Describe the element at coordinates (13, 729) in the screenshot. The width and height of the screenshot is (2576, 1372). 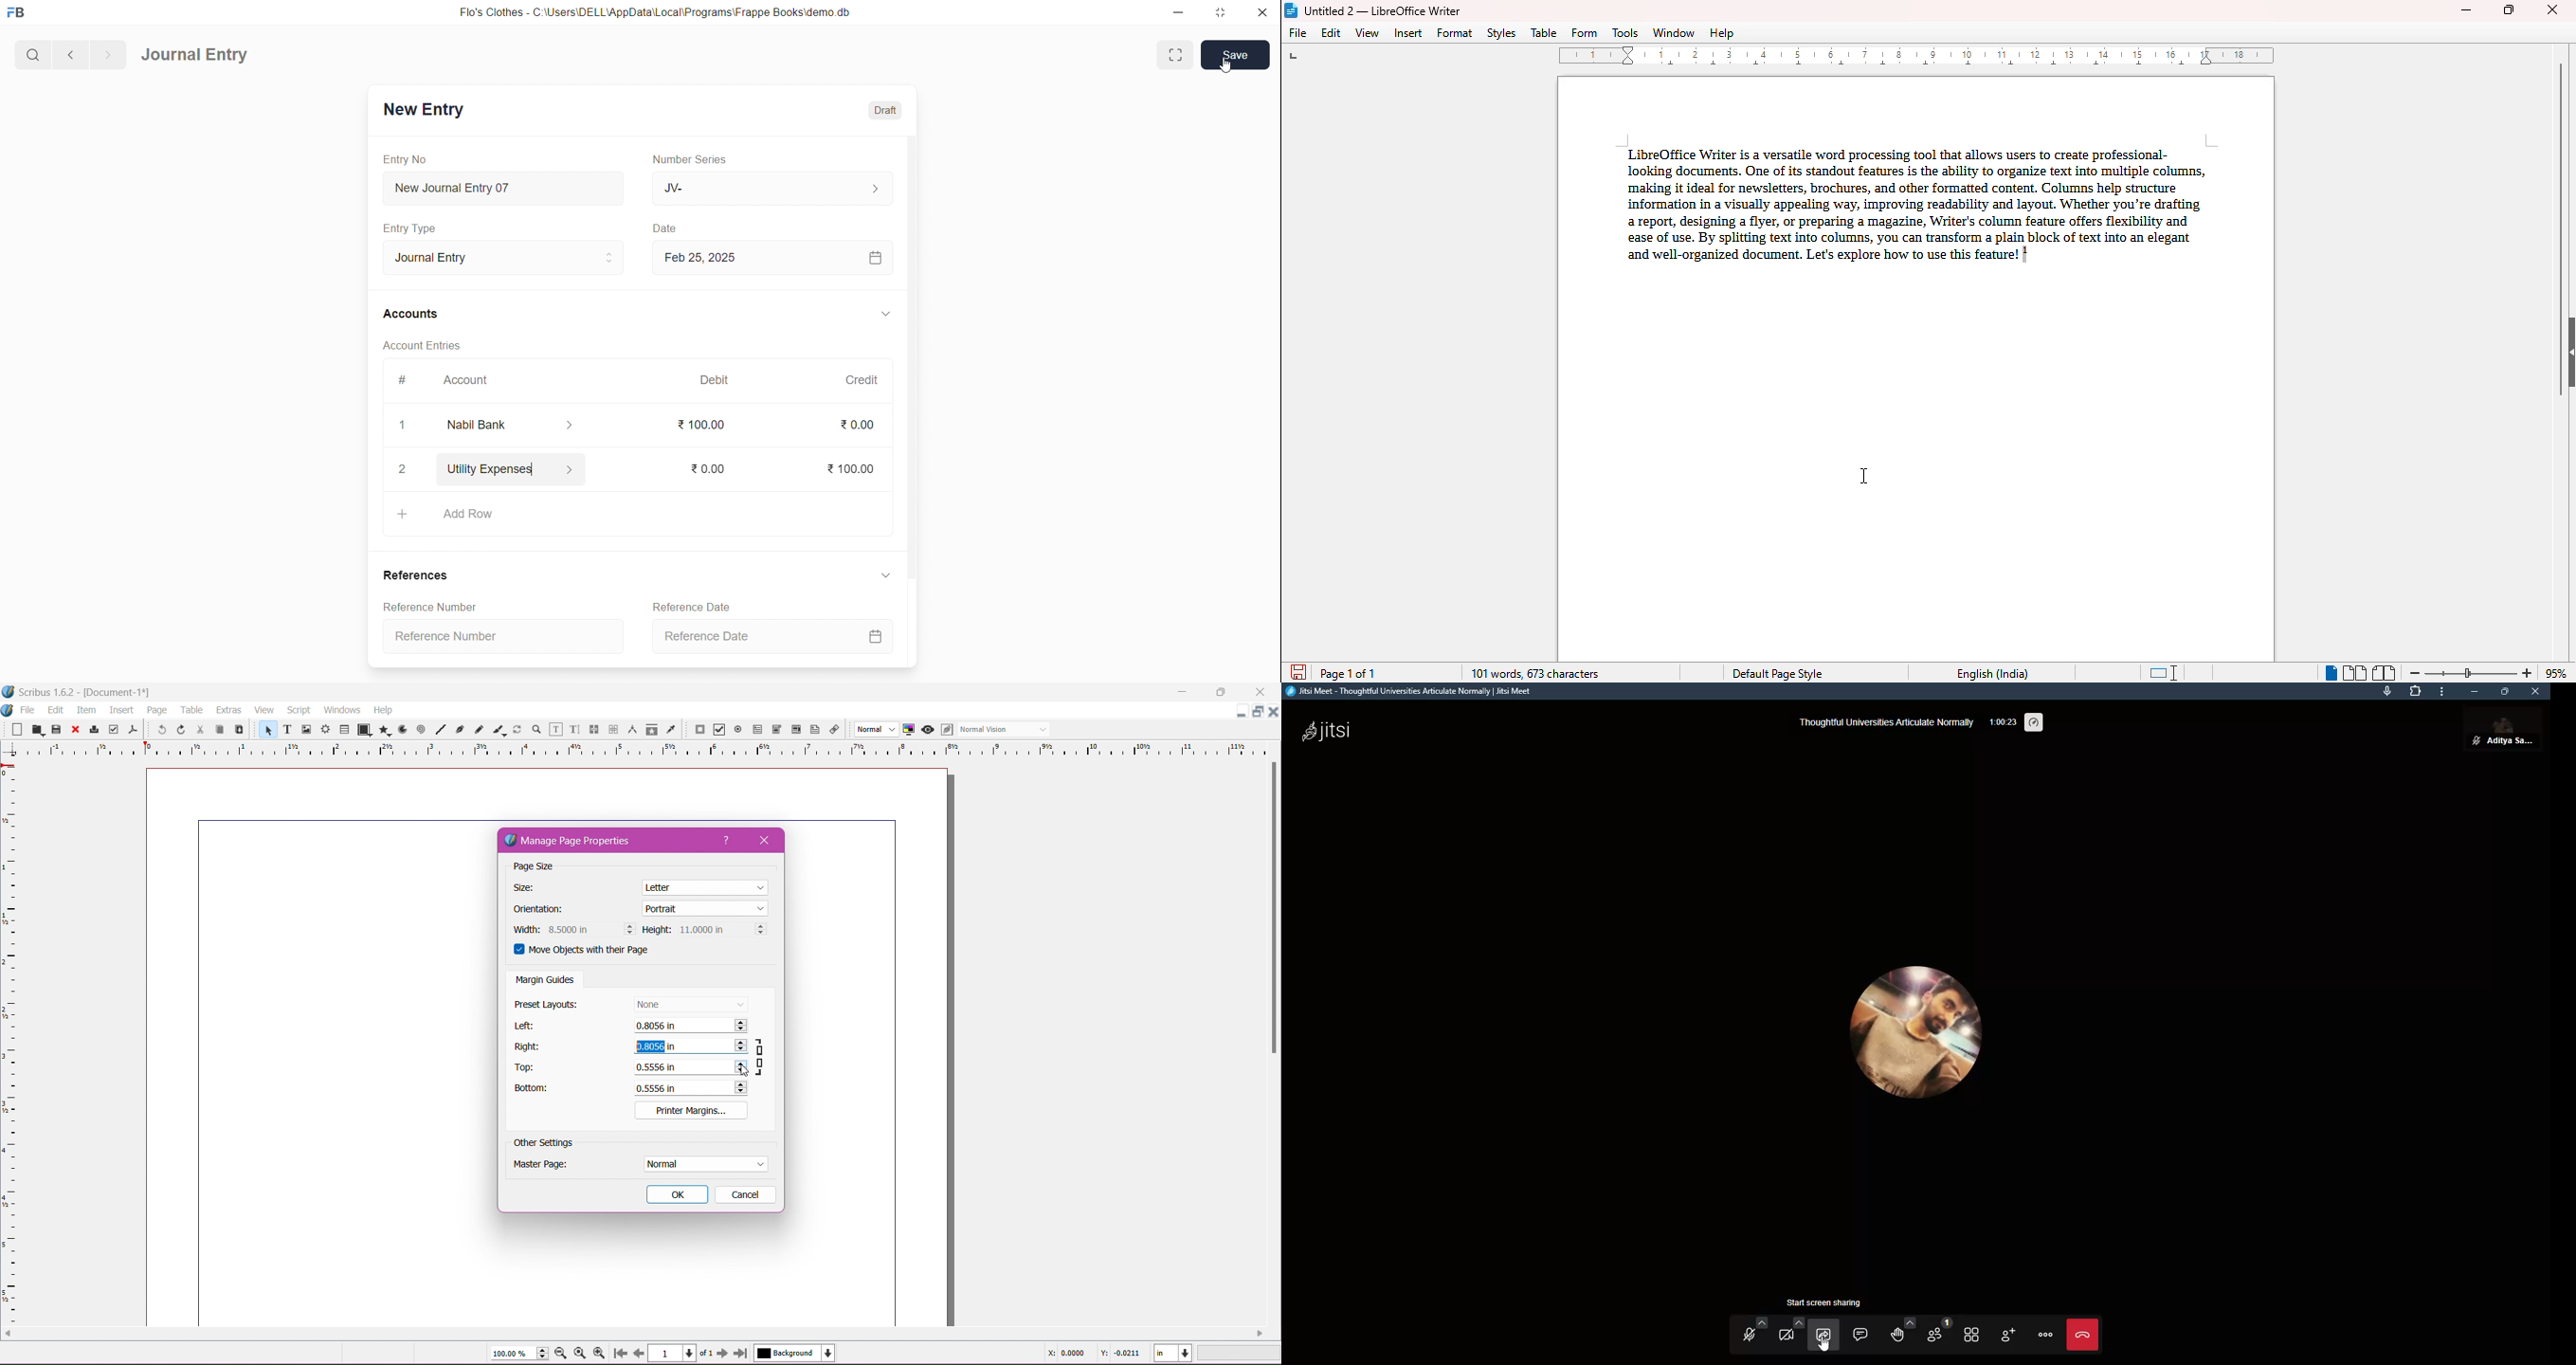
I see `New` at that location.